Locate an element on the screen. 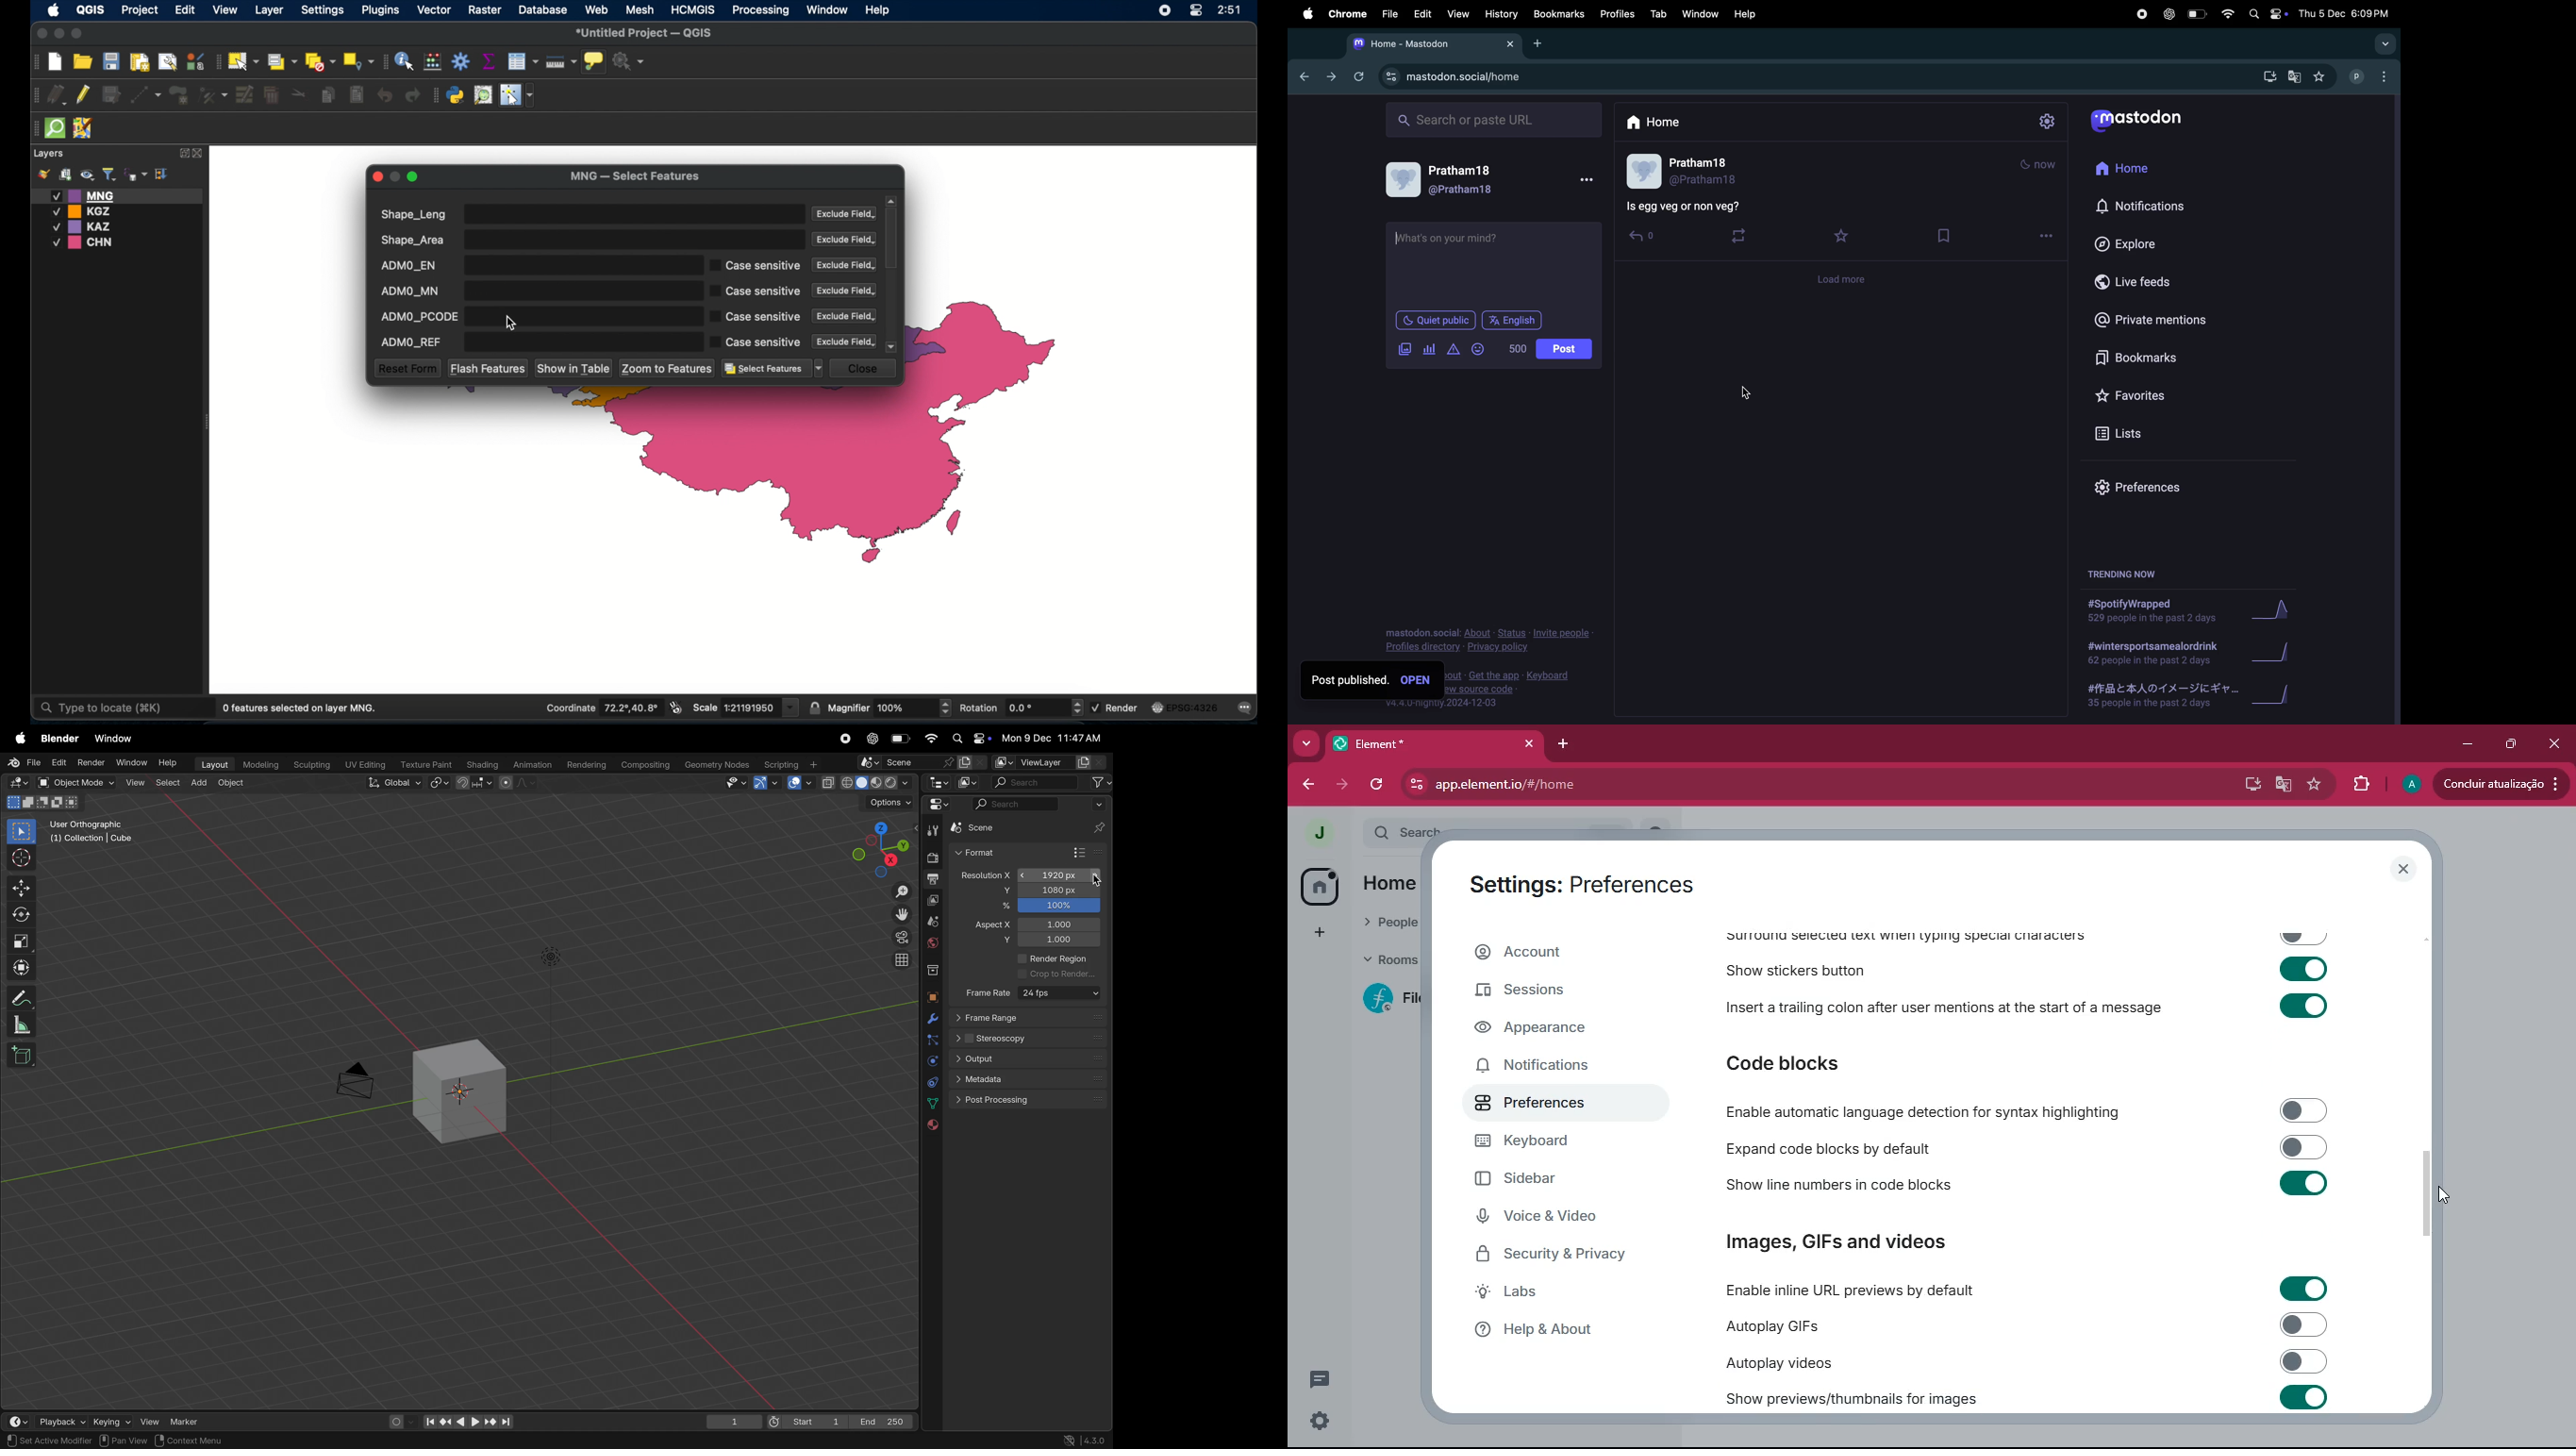 The image size is (2576, 1456). Autoplay videos is located at coordinates (2026, 1362).